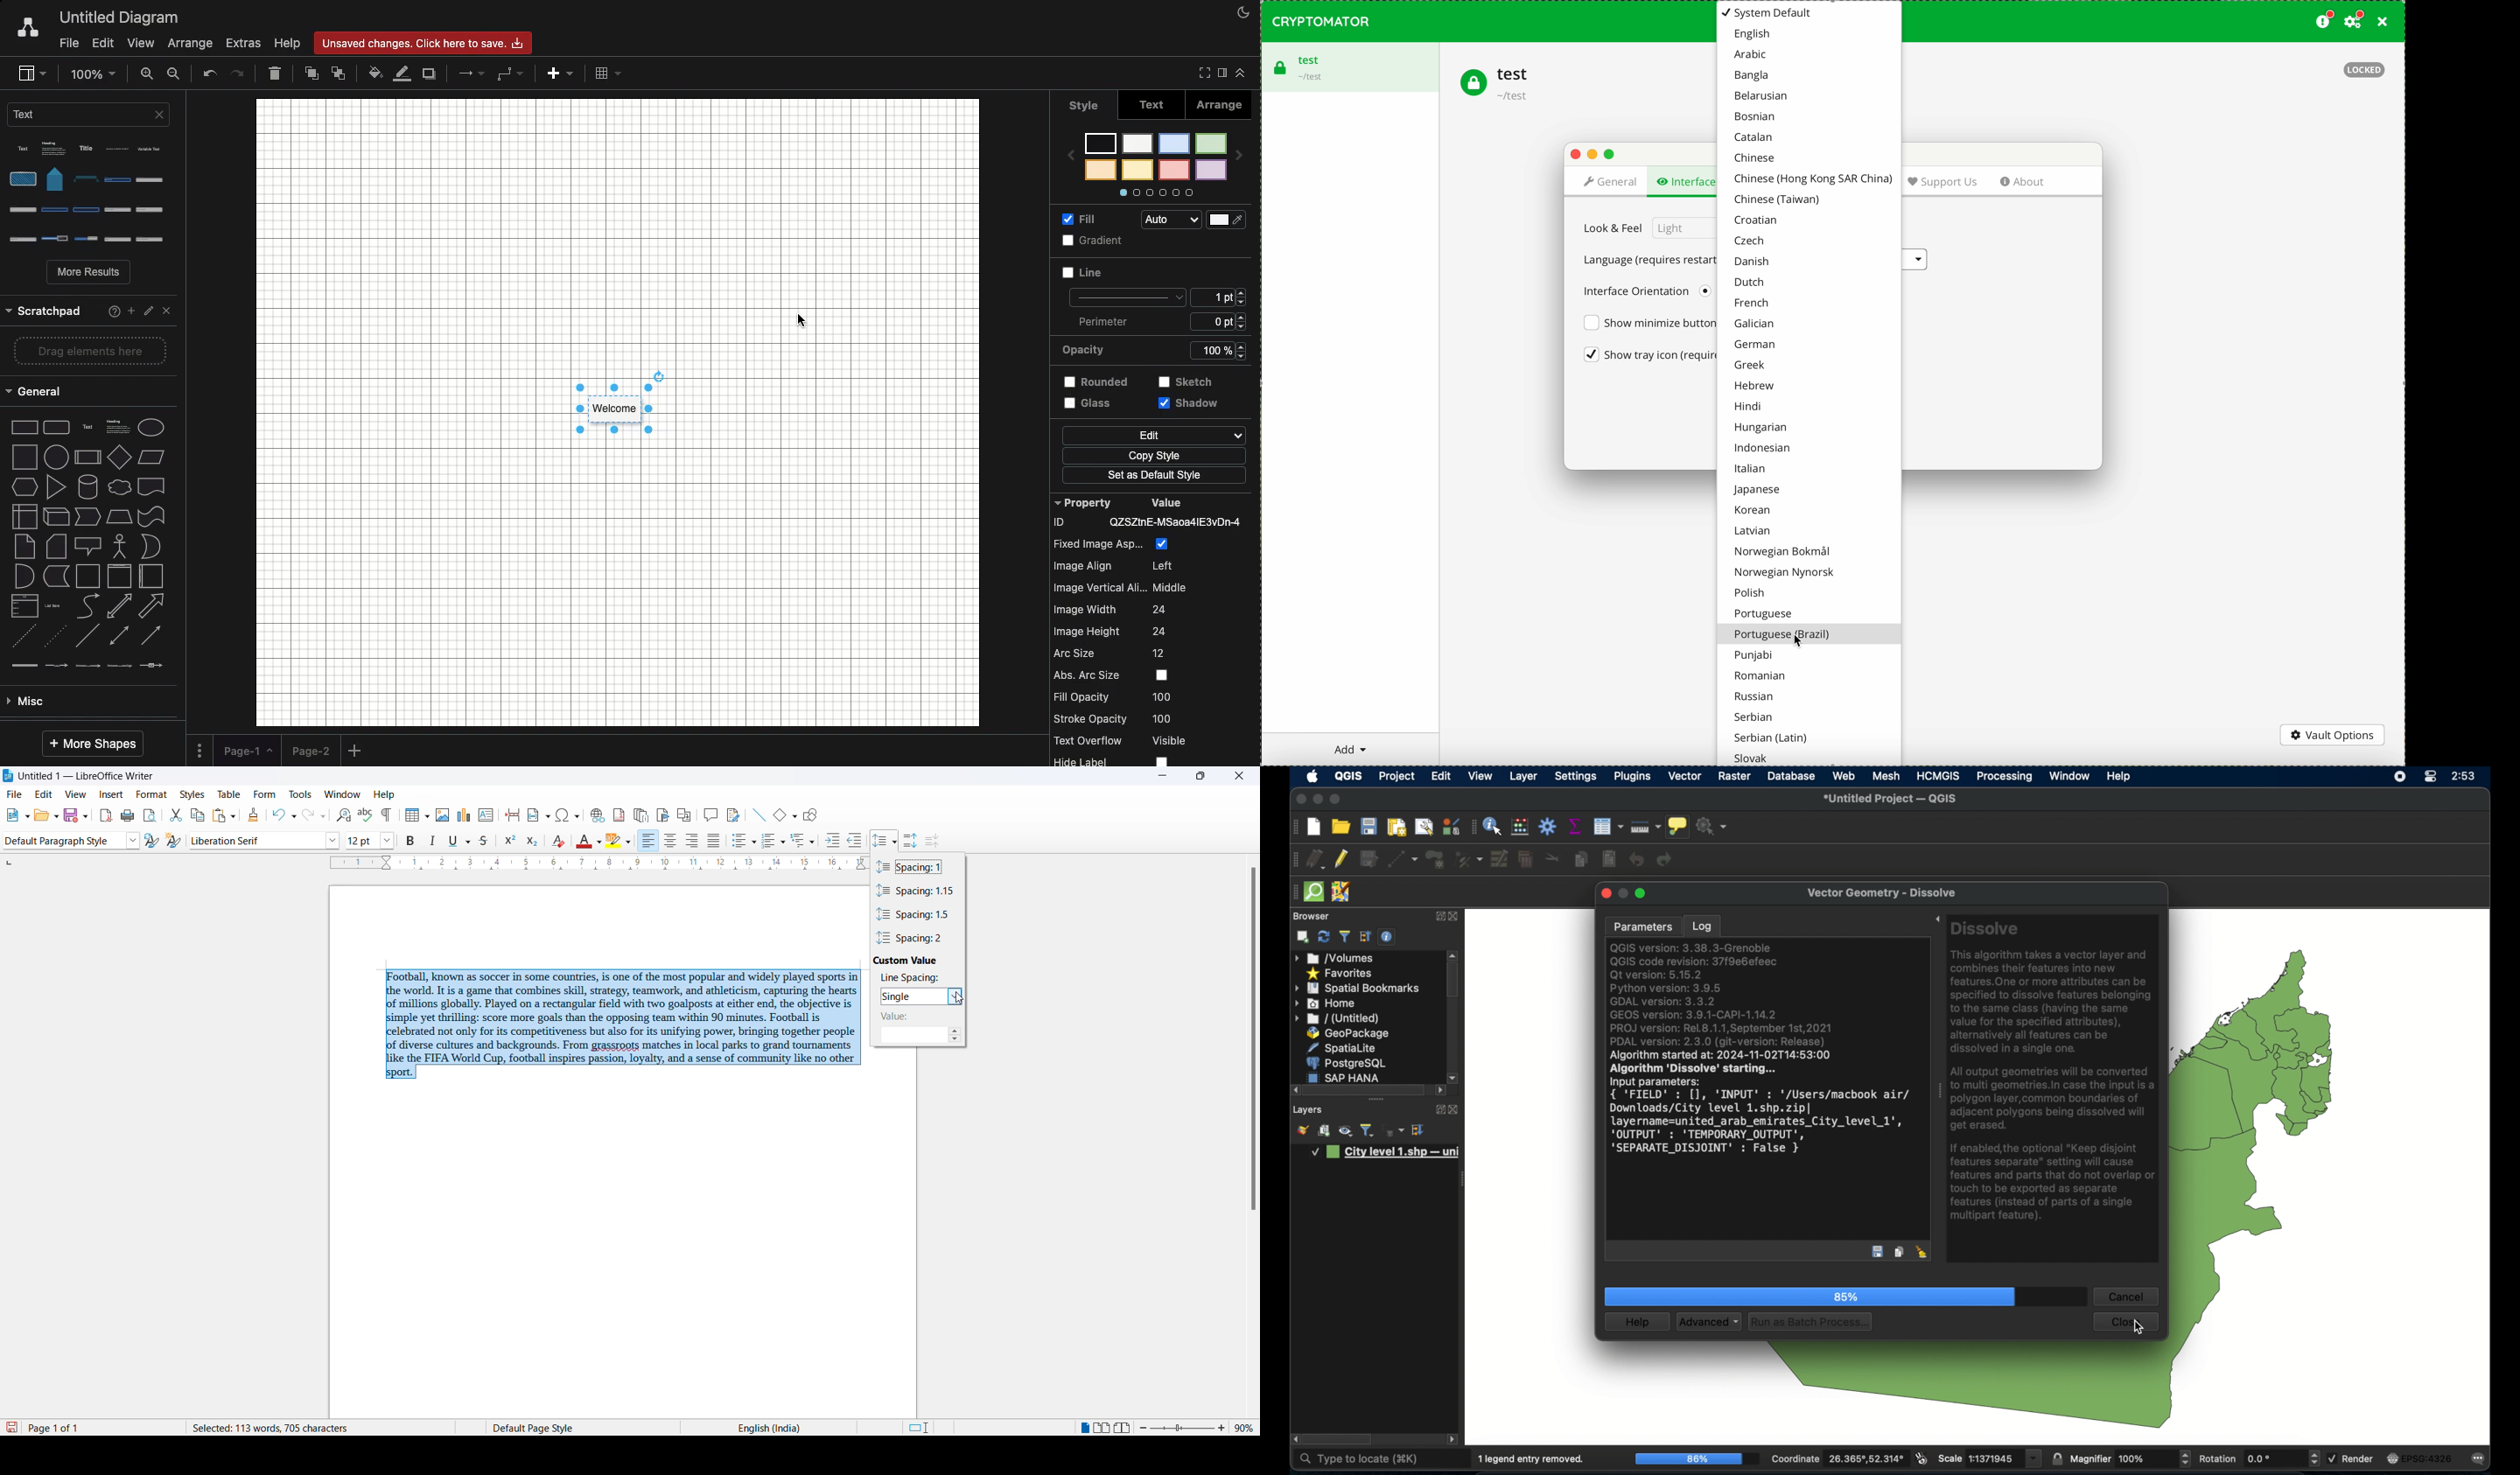 The width and height of the screenshot is (2520, 1484). I want to click on underline, so click(452, 839).